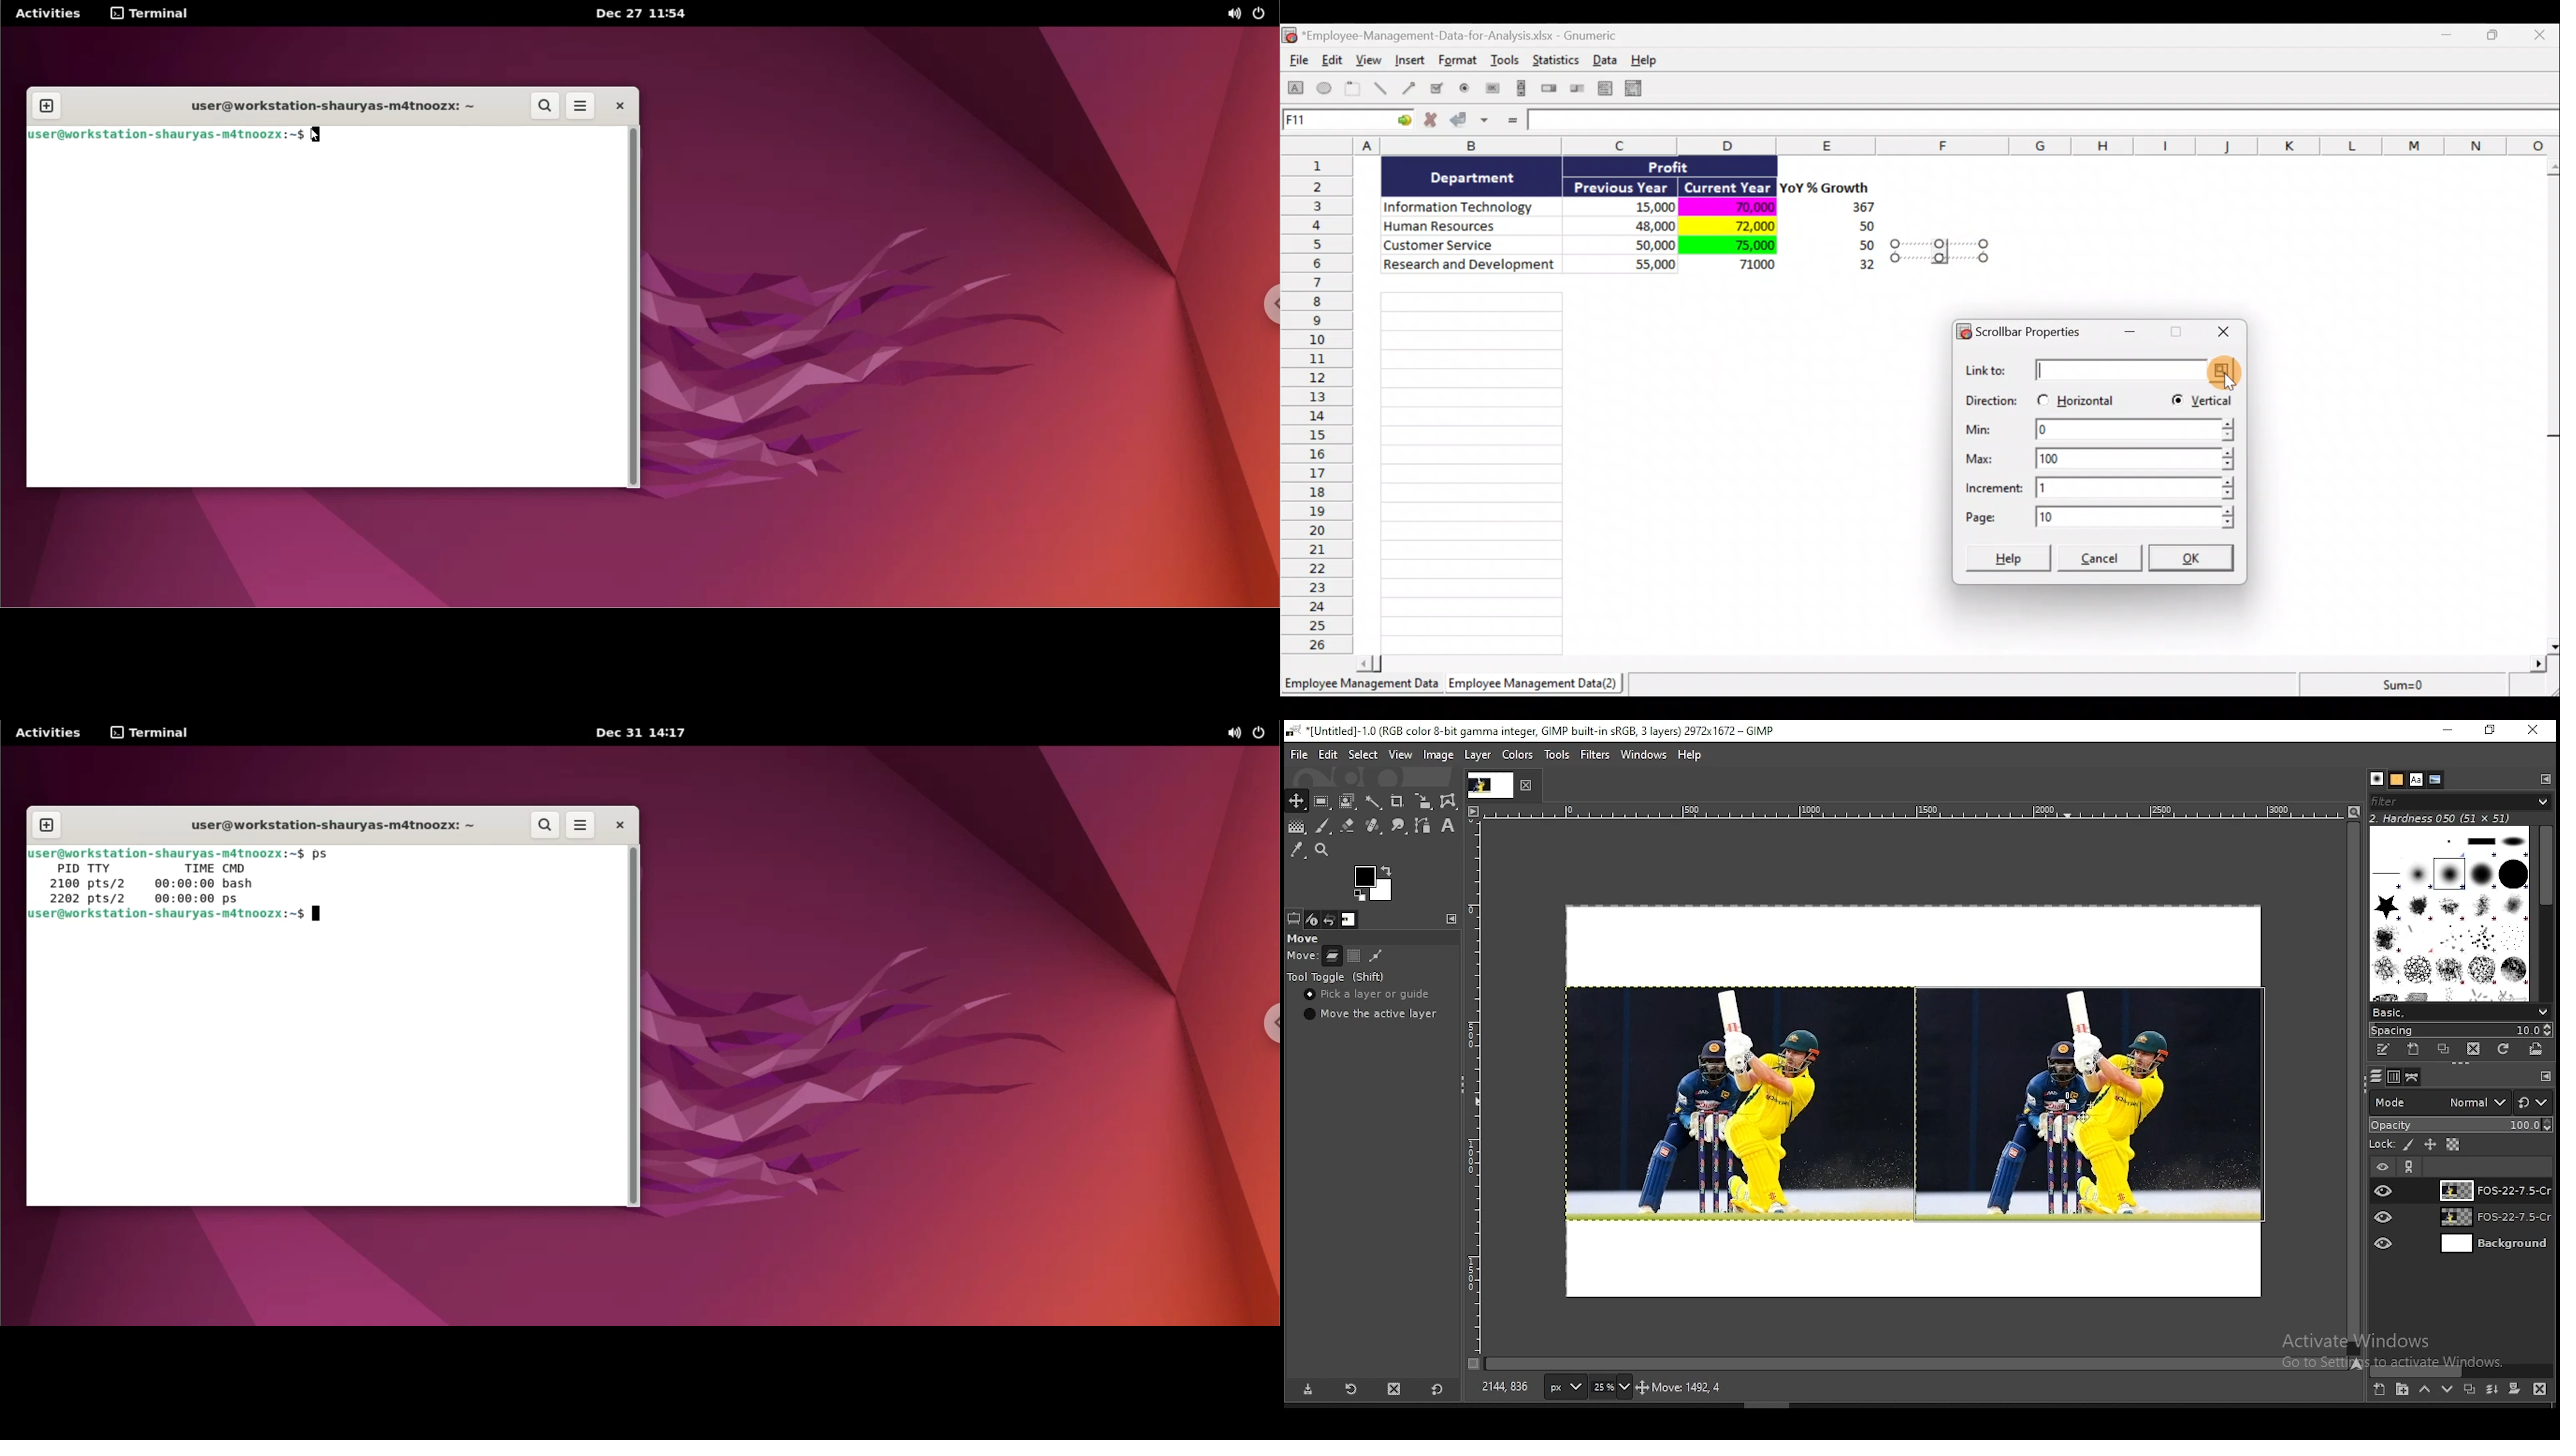 The image size is (2576, 1456). I want to click on images, so click(1349, 920).